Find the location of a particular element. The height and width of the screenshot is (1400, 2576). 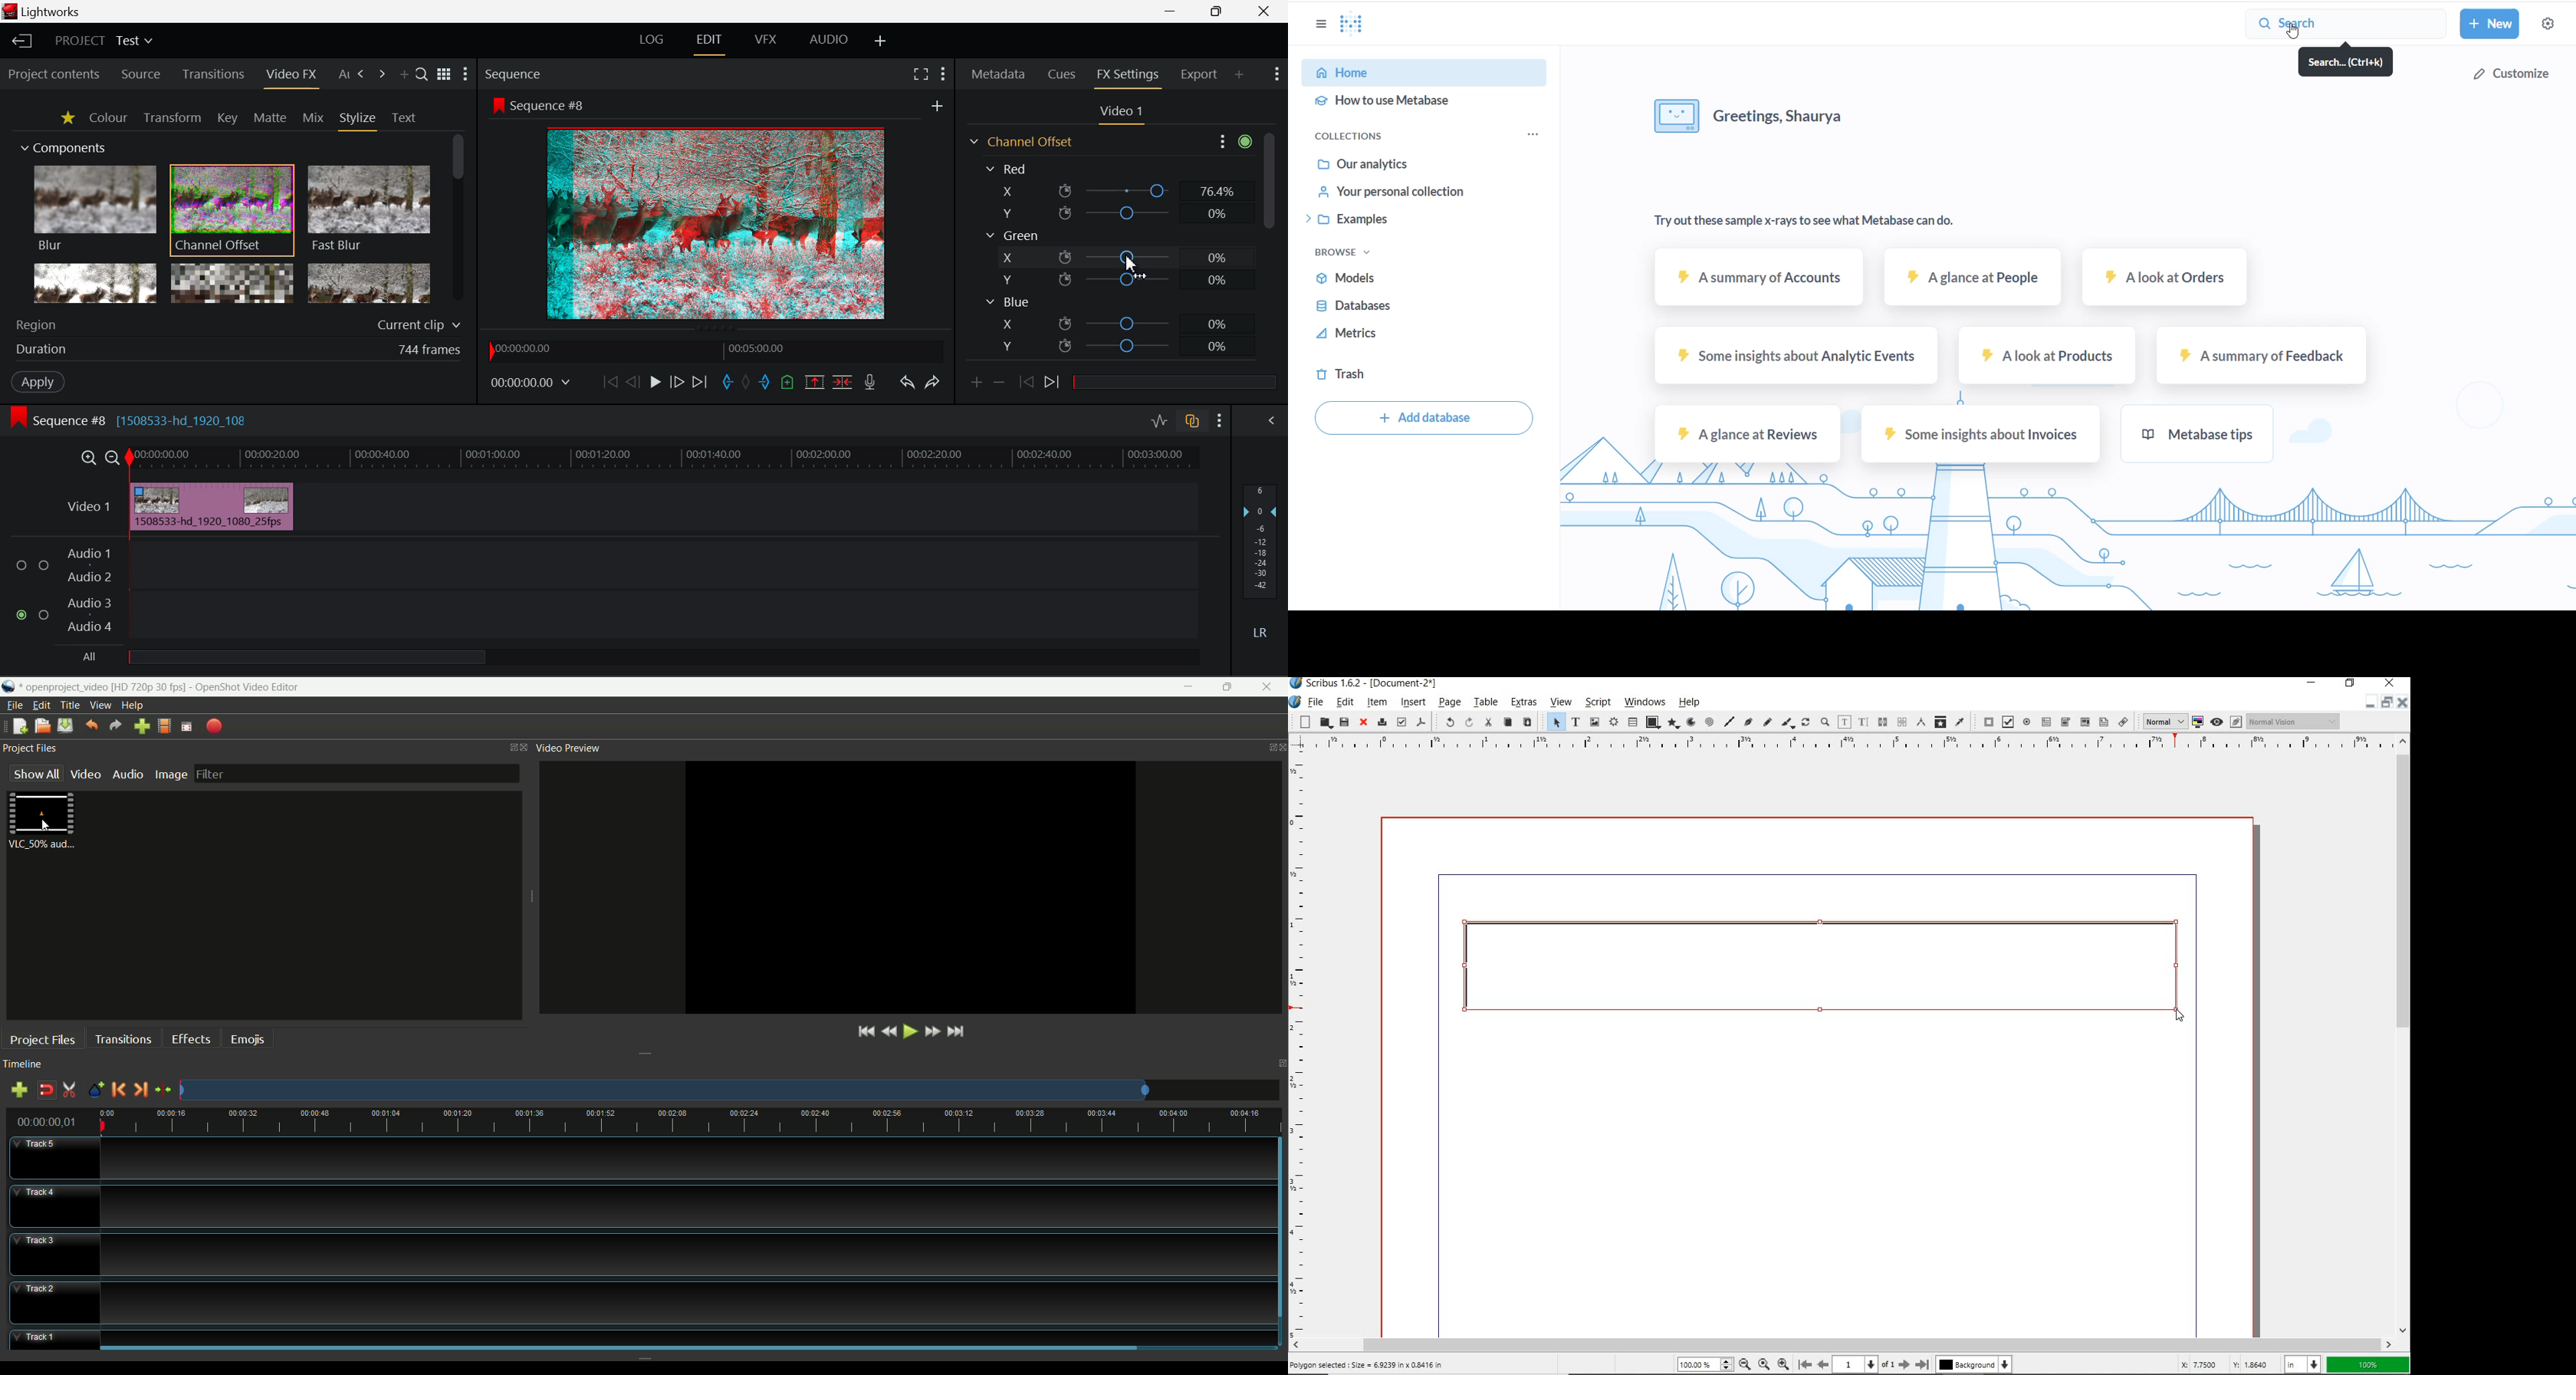

time is located at coordinates (48, 1123).